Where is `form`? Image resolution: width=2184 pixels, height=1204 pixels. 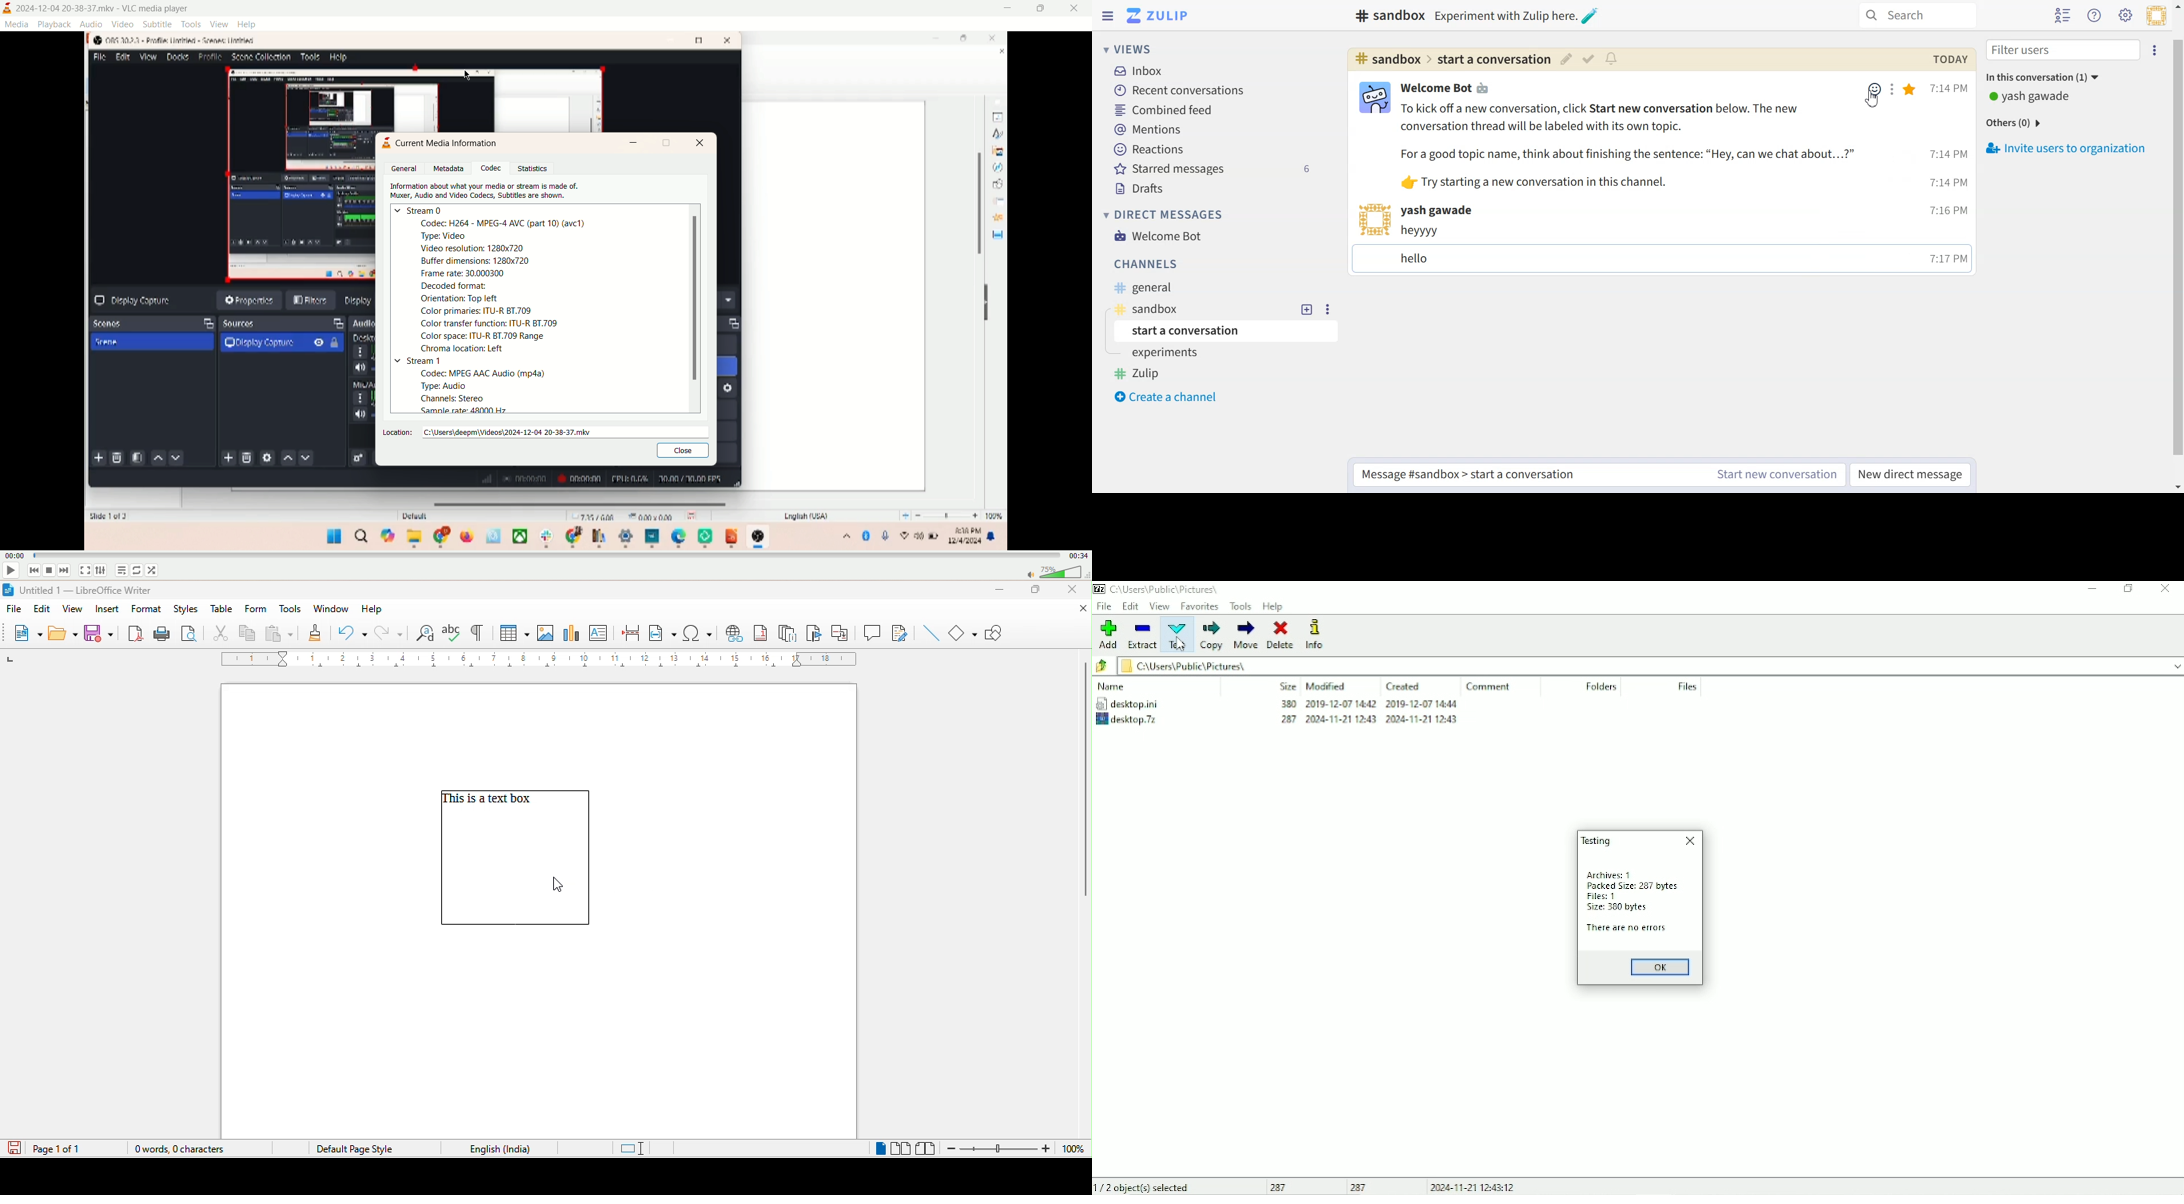 form is located at coordinates (253, 610).